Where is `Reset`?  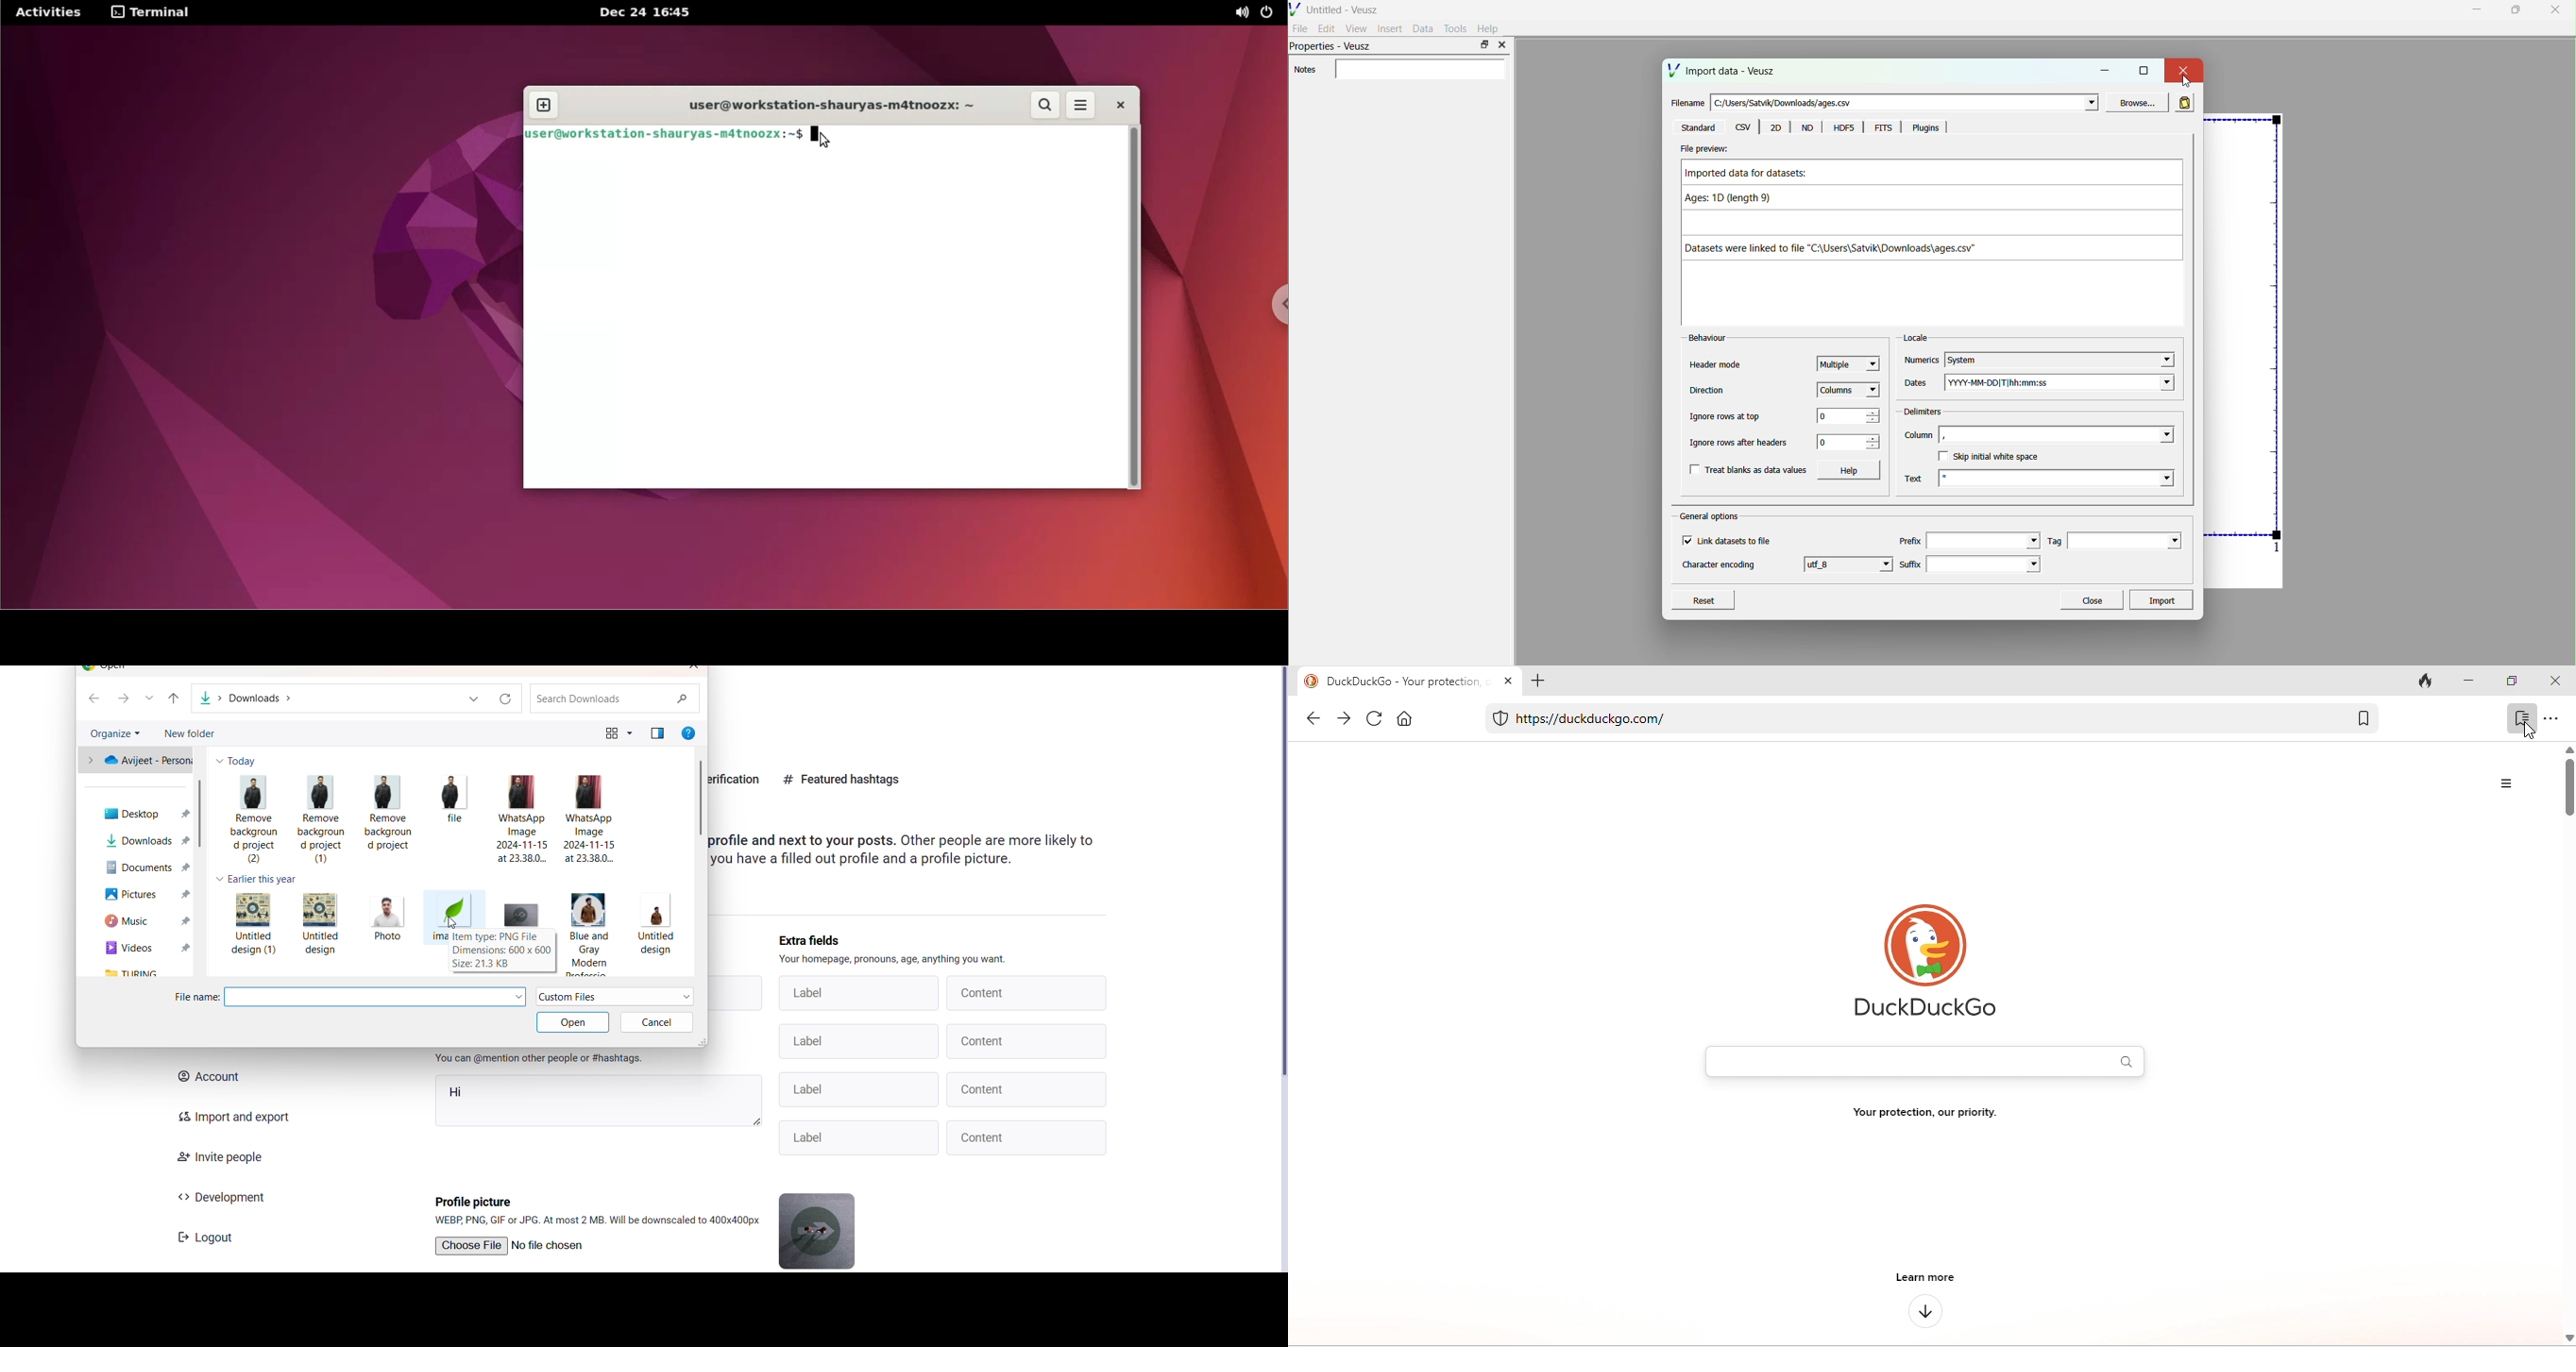 Reset is located at coordinates (1703, 599).